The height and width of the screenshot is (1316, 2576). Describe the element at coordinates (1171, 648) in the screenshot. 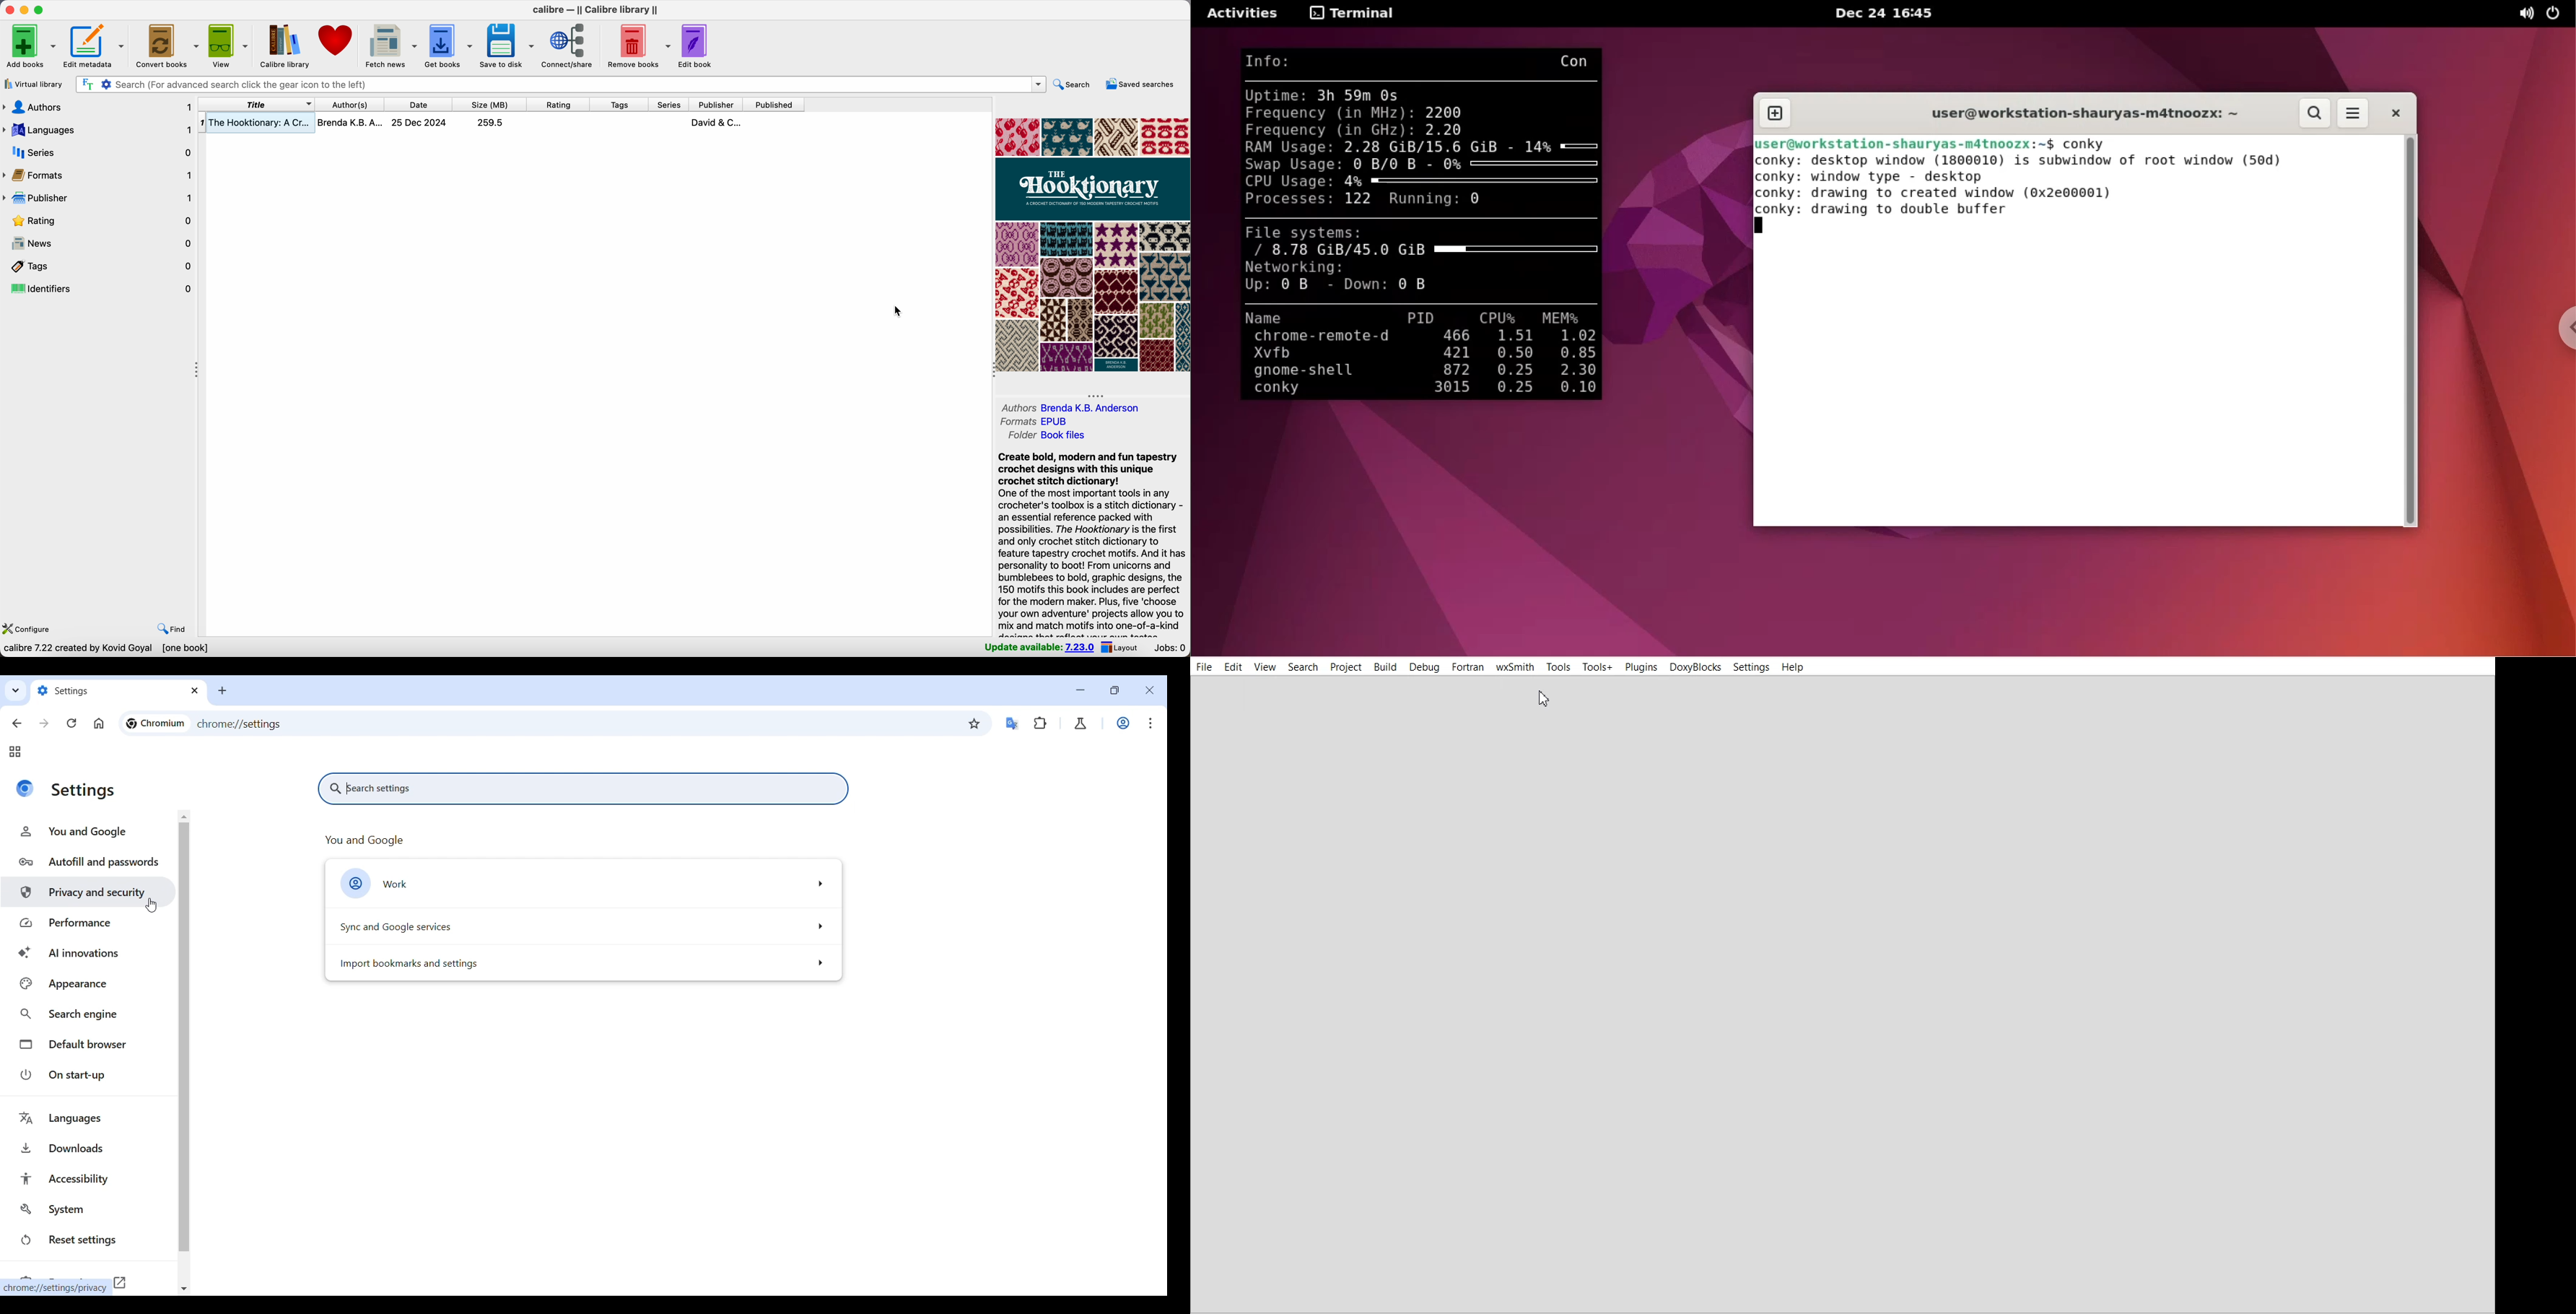

I see `jobs: 0` at that location.